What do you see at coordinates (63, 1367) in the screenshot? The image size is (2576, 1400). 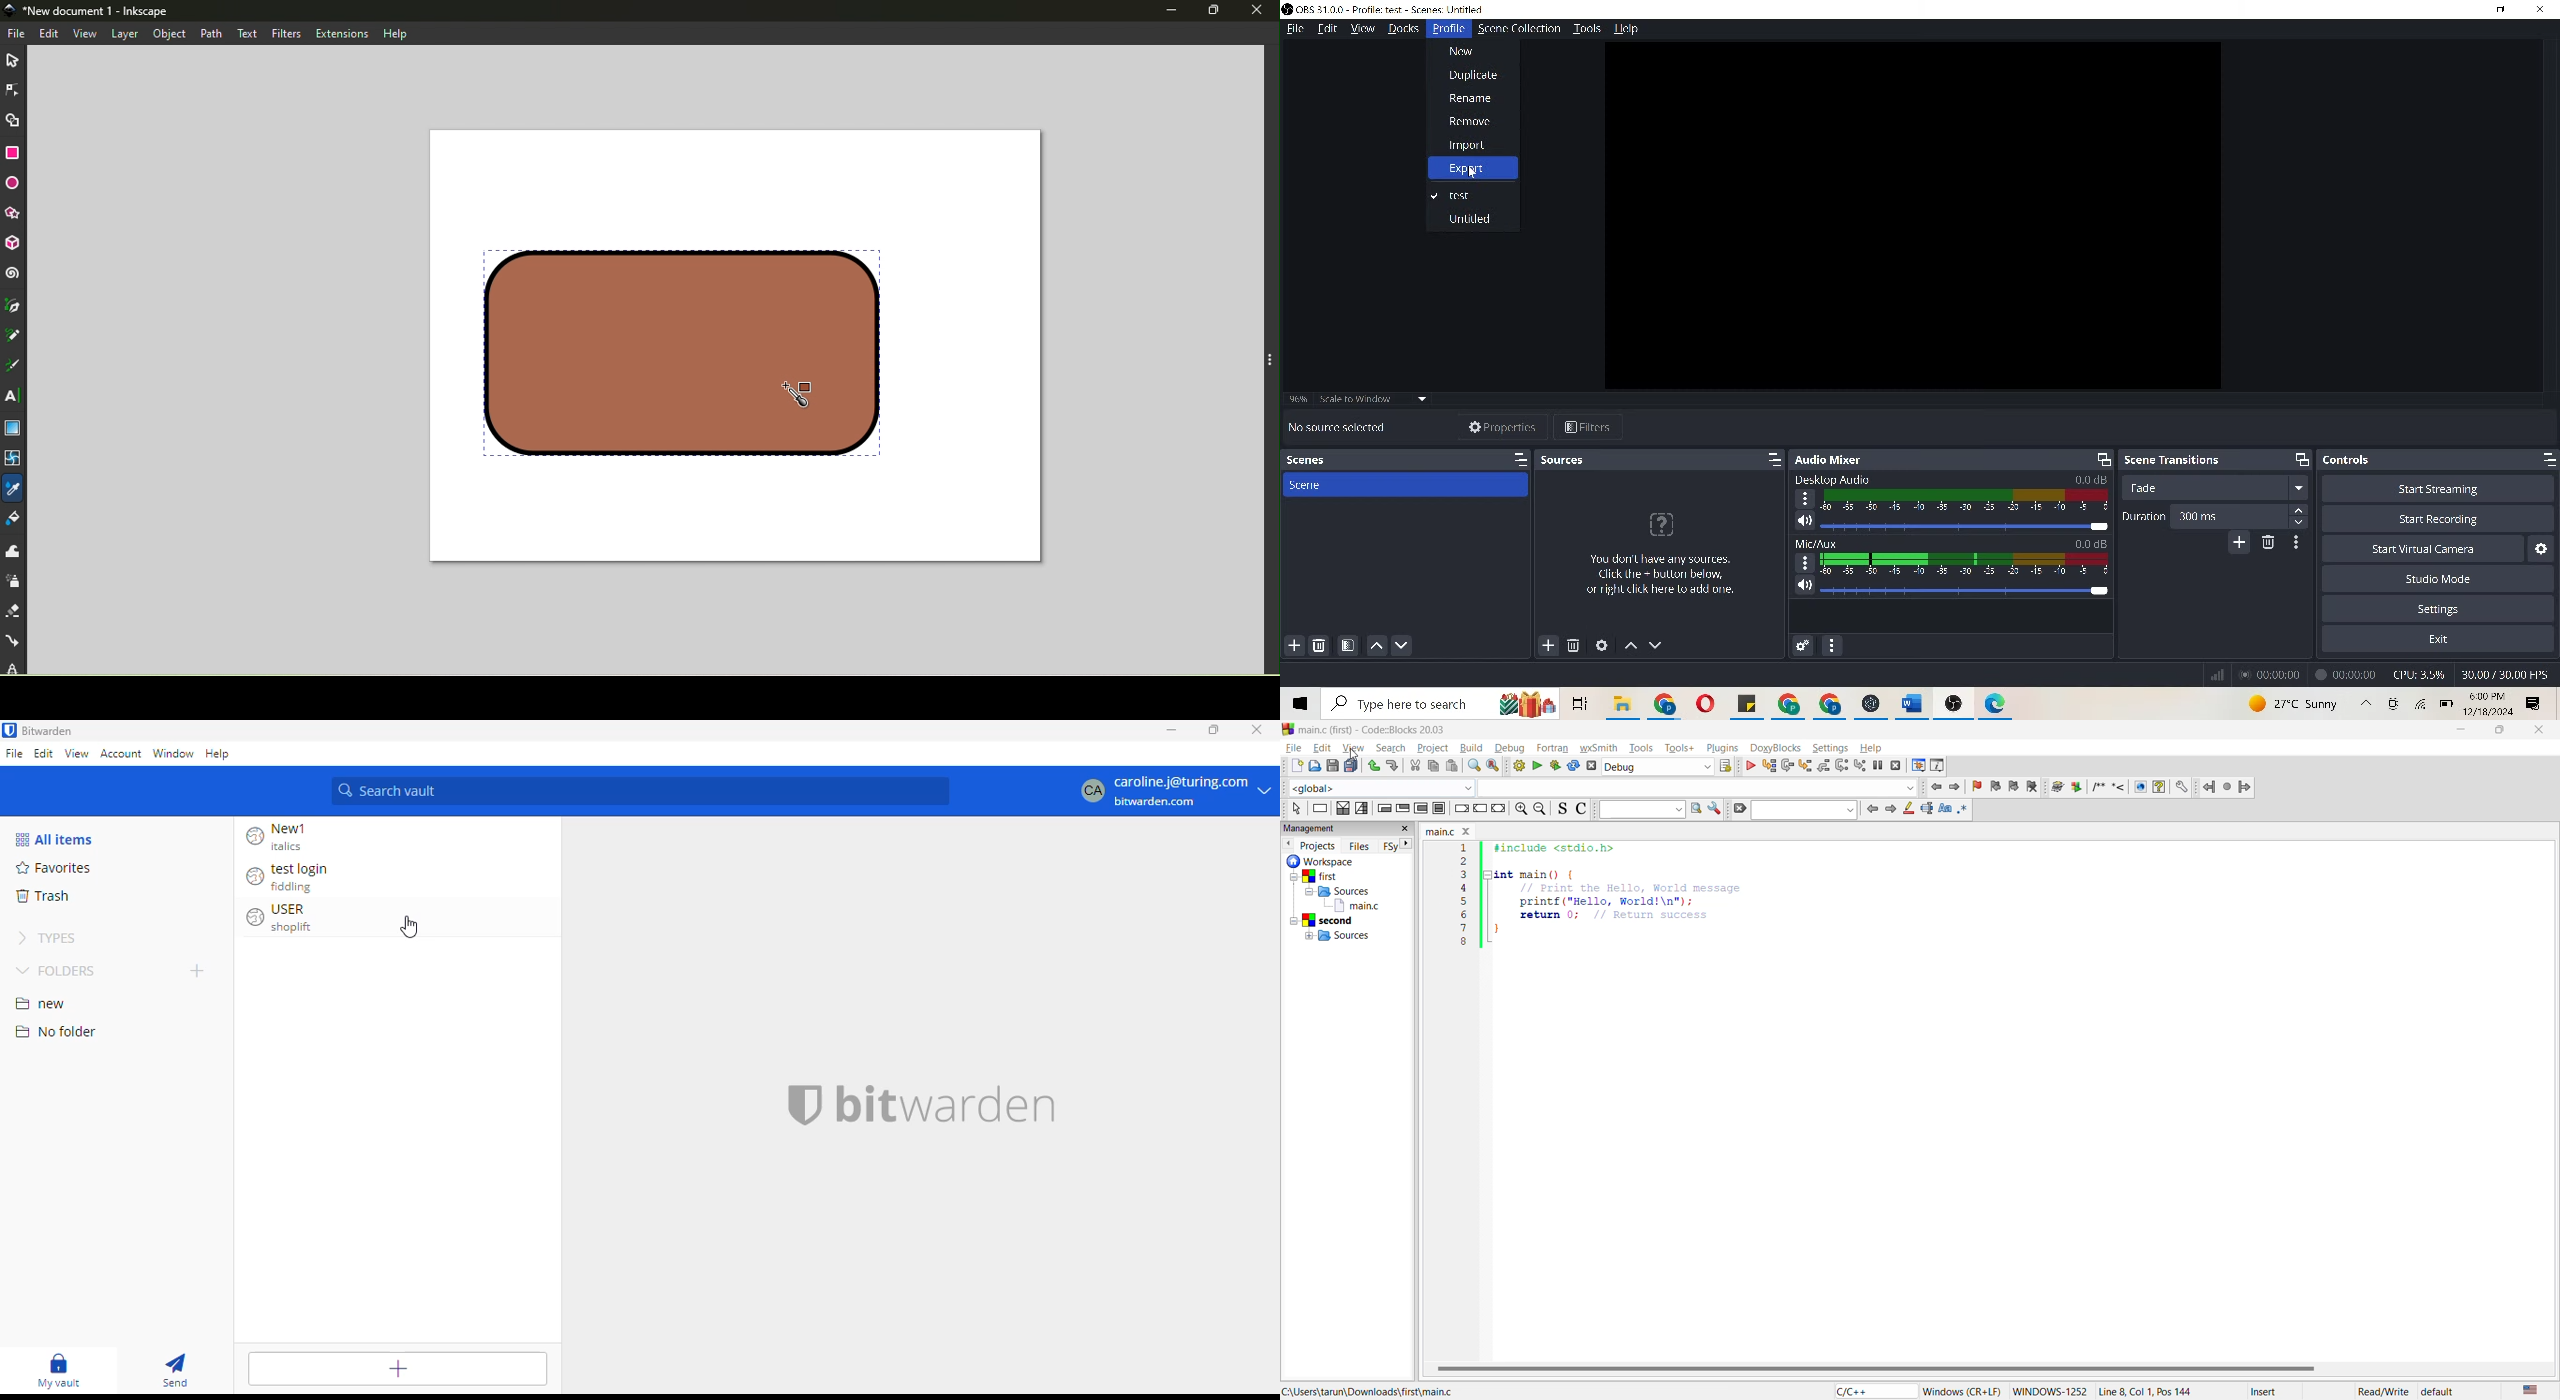 I see `my vault` at bounding box center [63, 1367].